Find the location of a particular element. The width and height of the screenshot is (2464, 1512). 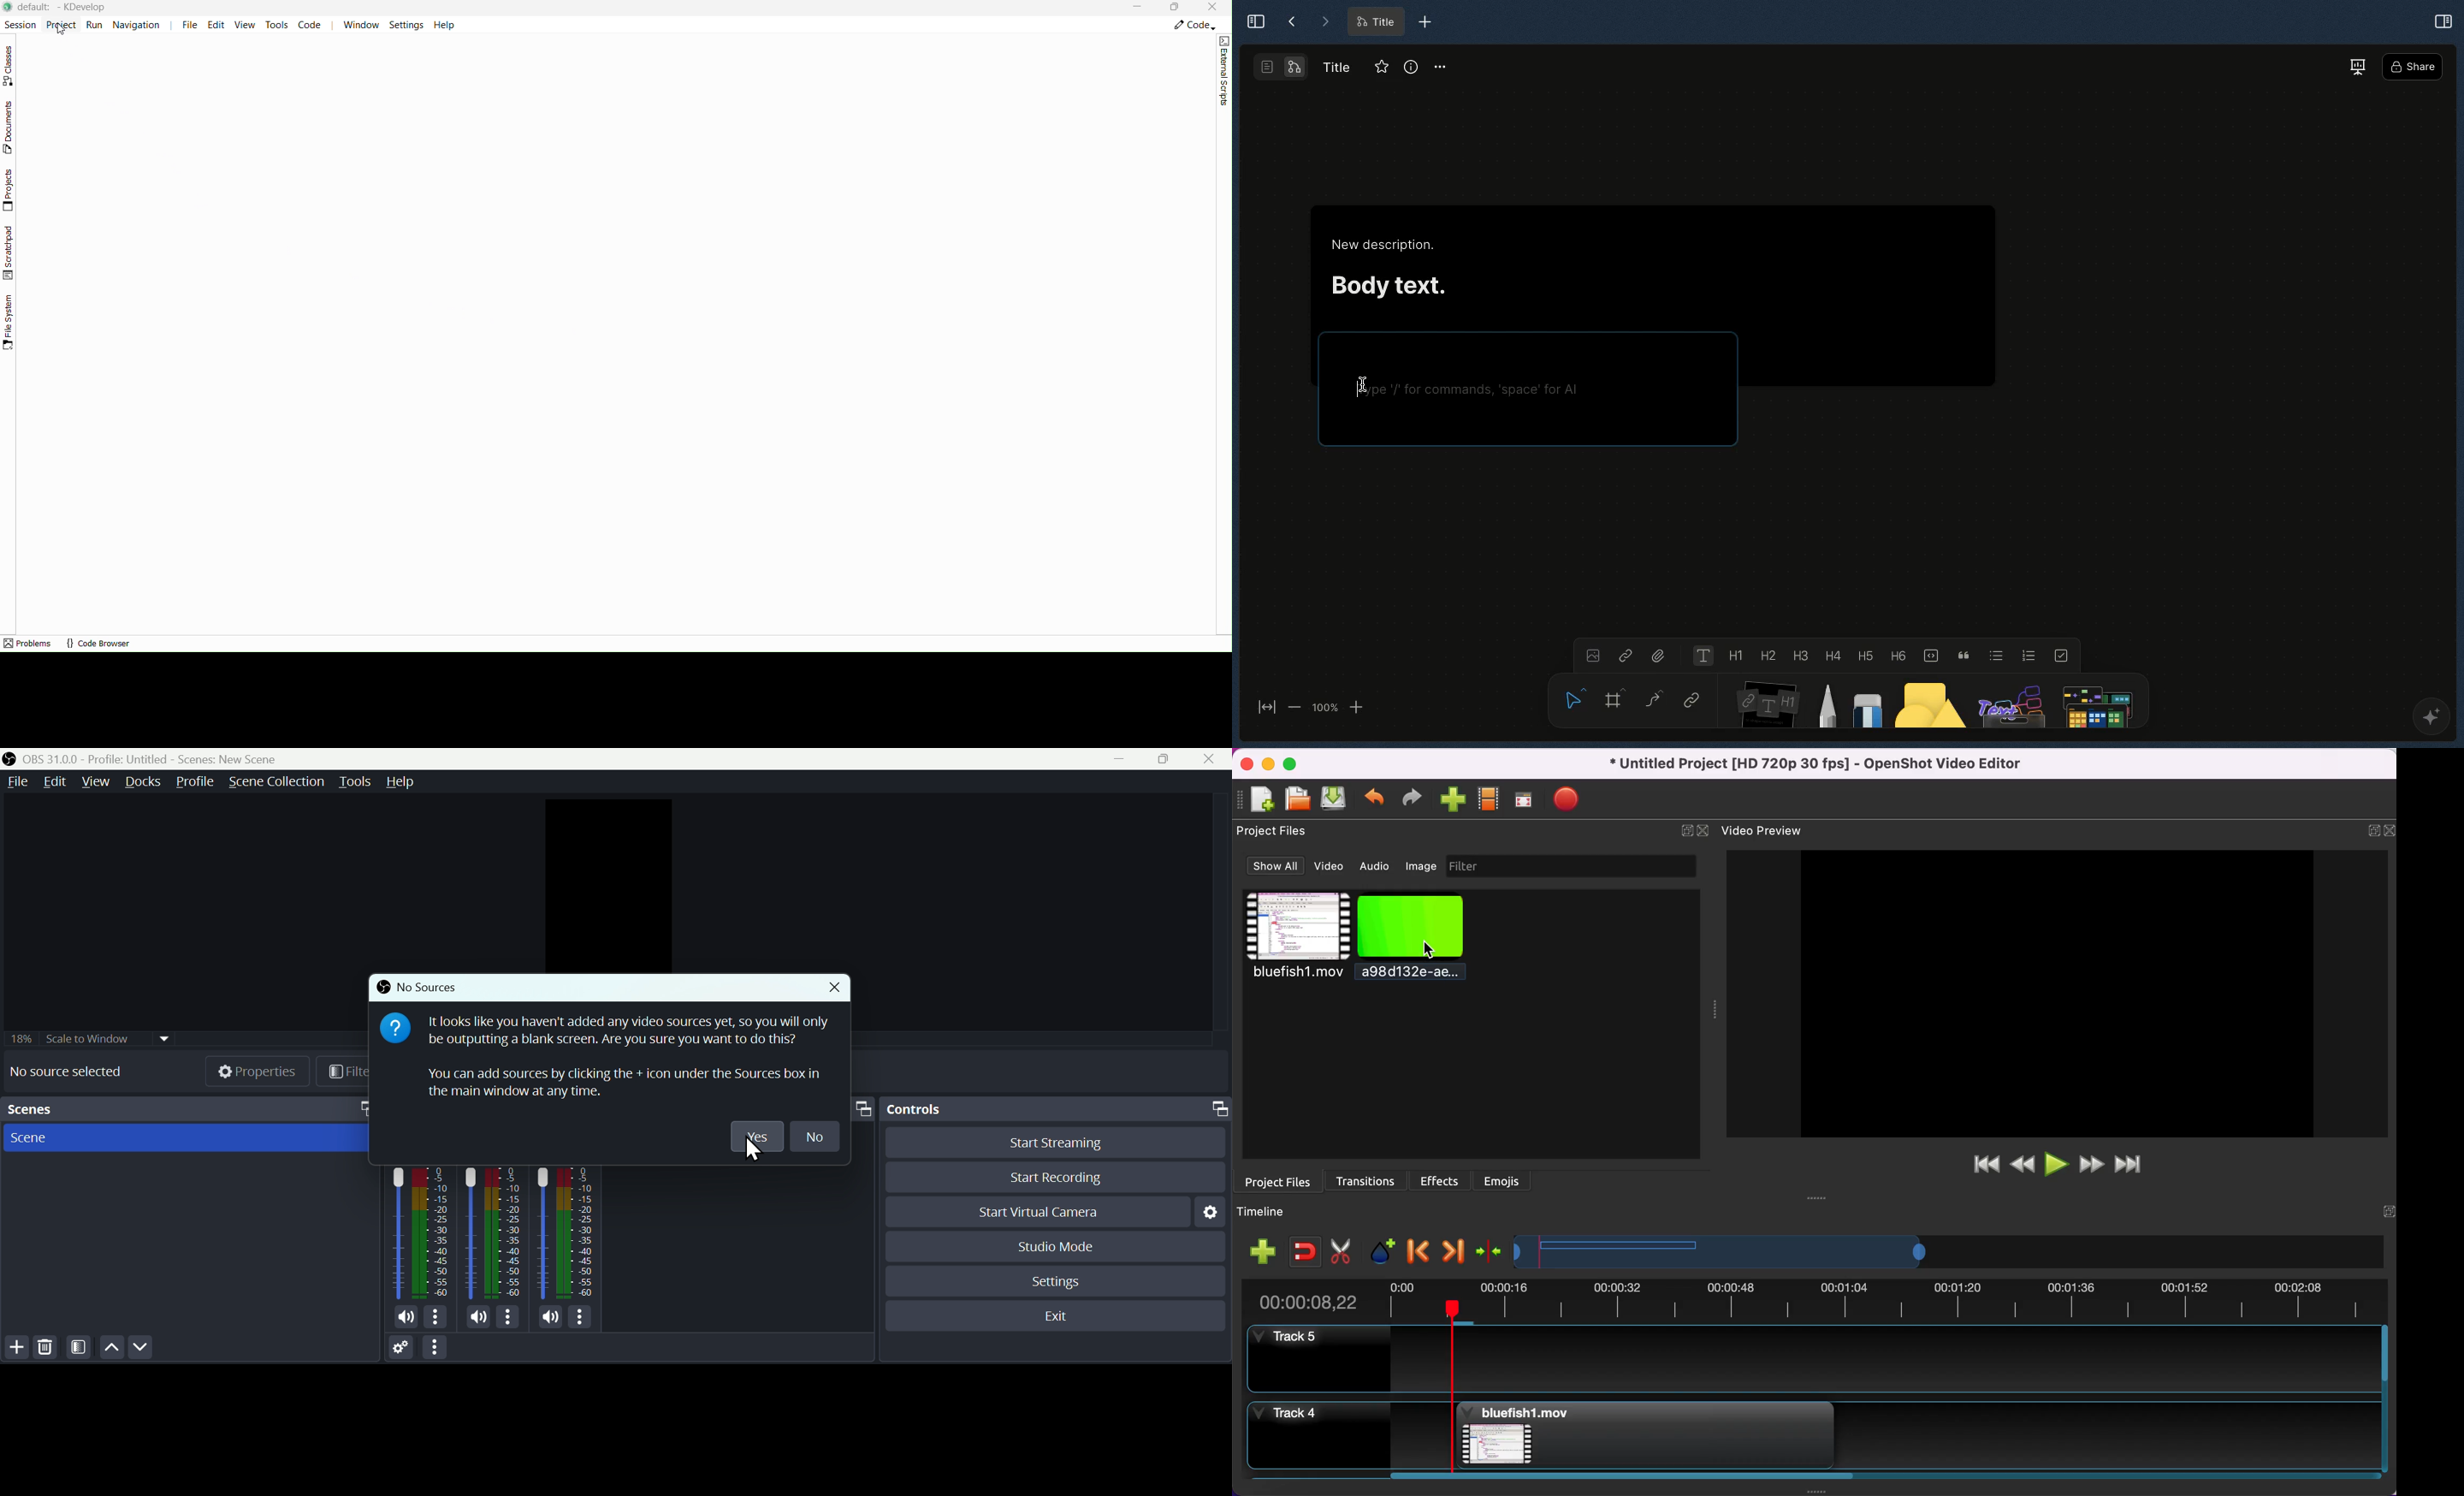

It looks like you haven't added any video sources yet, so you will only
be outputting a blank screen. Are you sure you want to do this?

You can add sources by clicking the + icon under the Sources box in
the main window at any time. is located at coordinates (608, 1059).